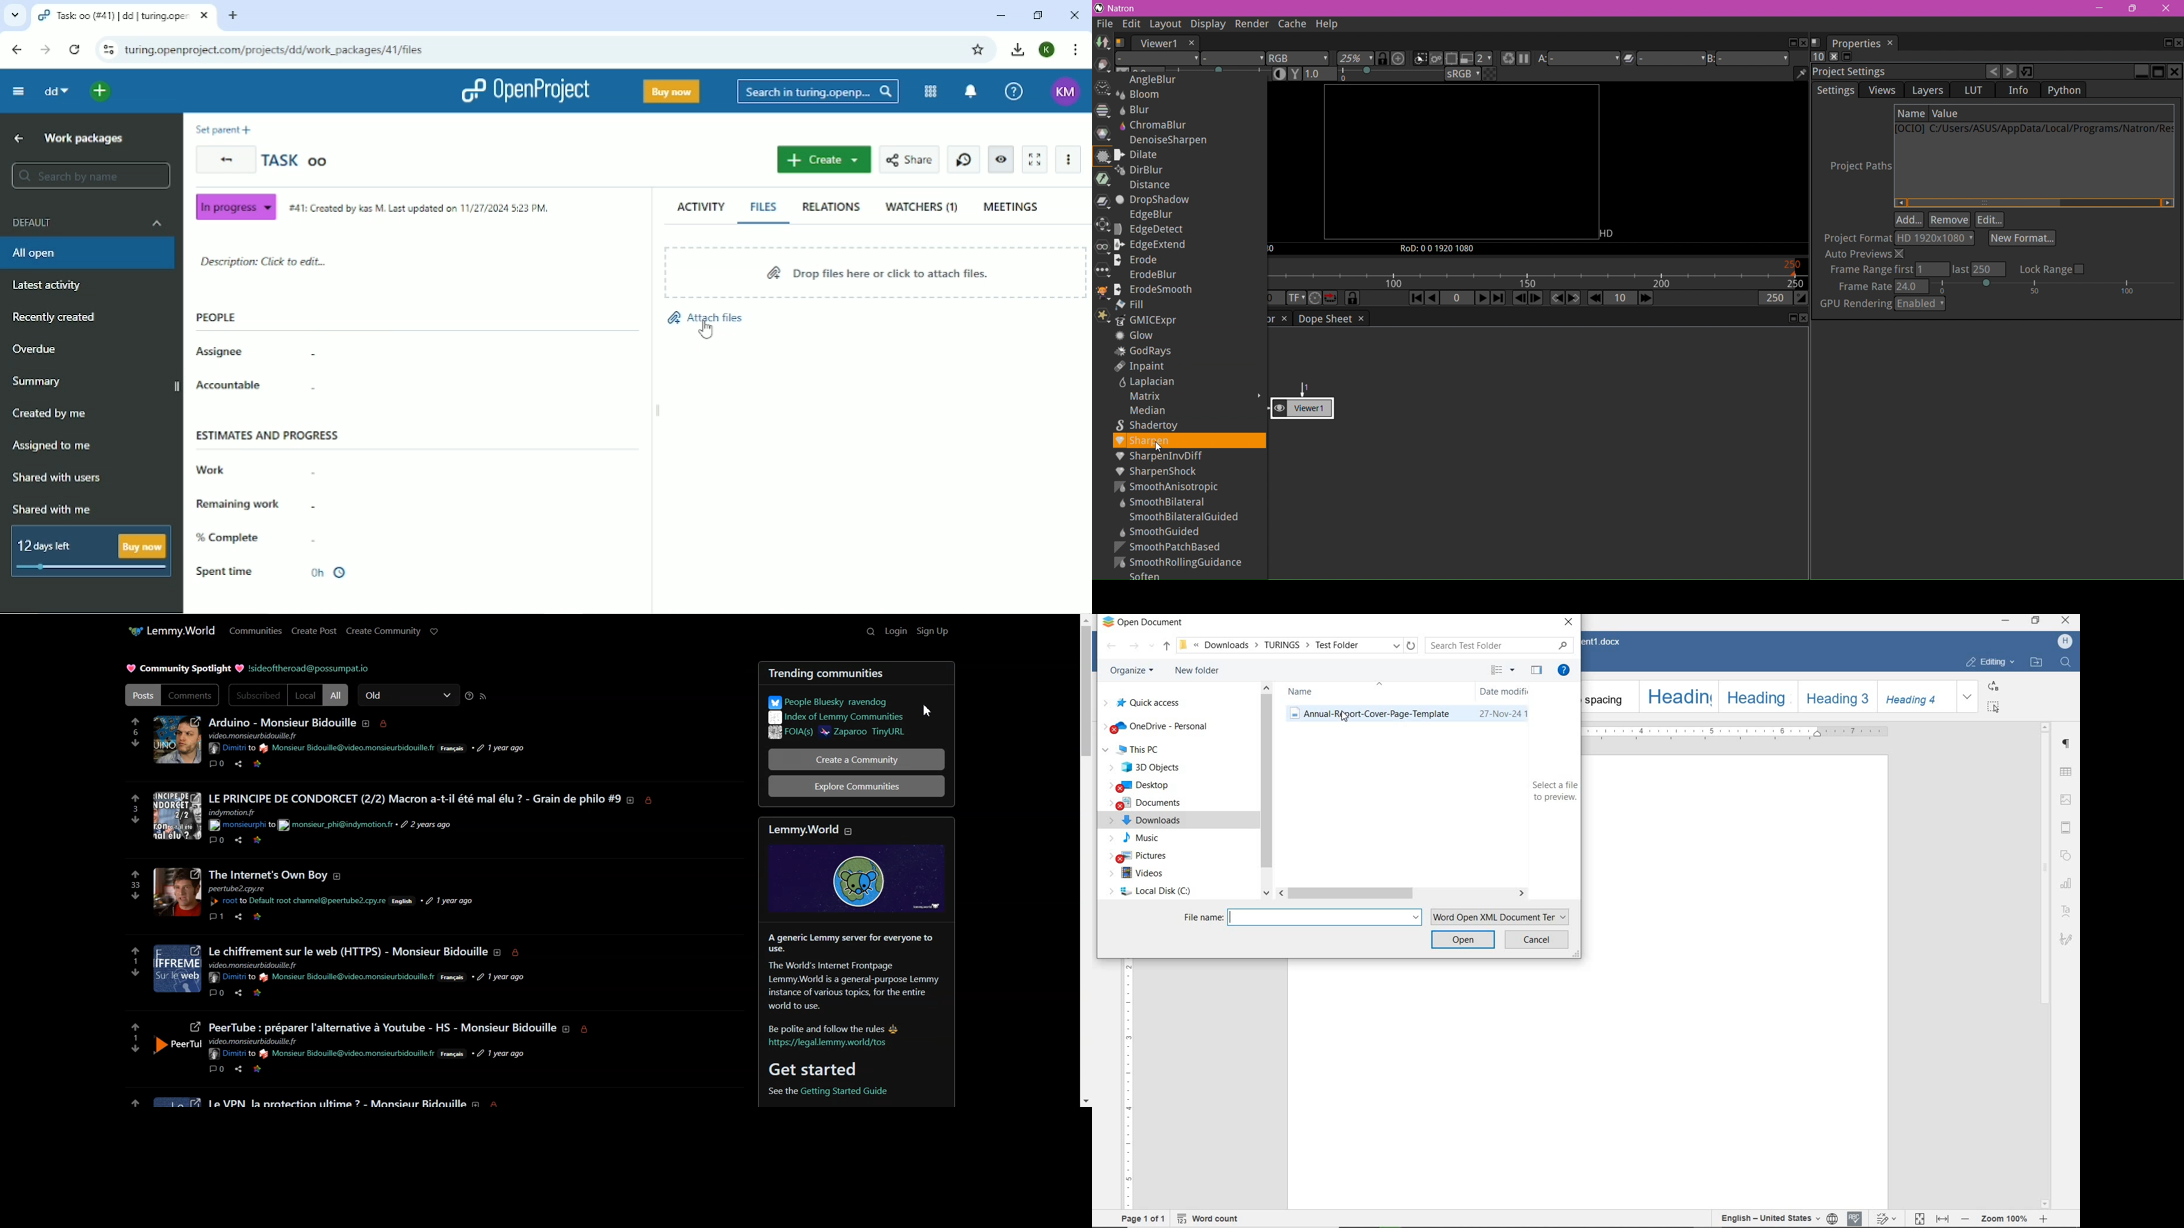  Describe the element at coordinates (1551, 793) in the screenshot. I see `SELECT A FILE TO PREVIEW` at that location.